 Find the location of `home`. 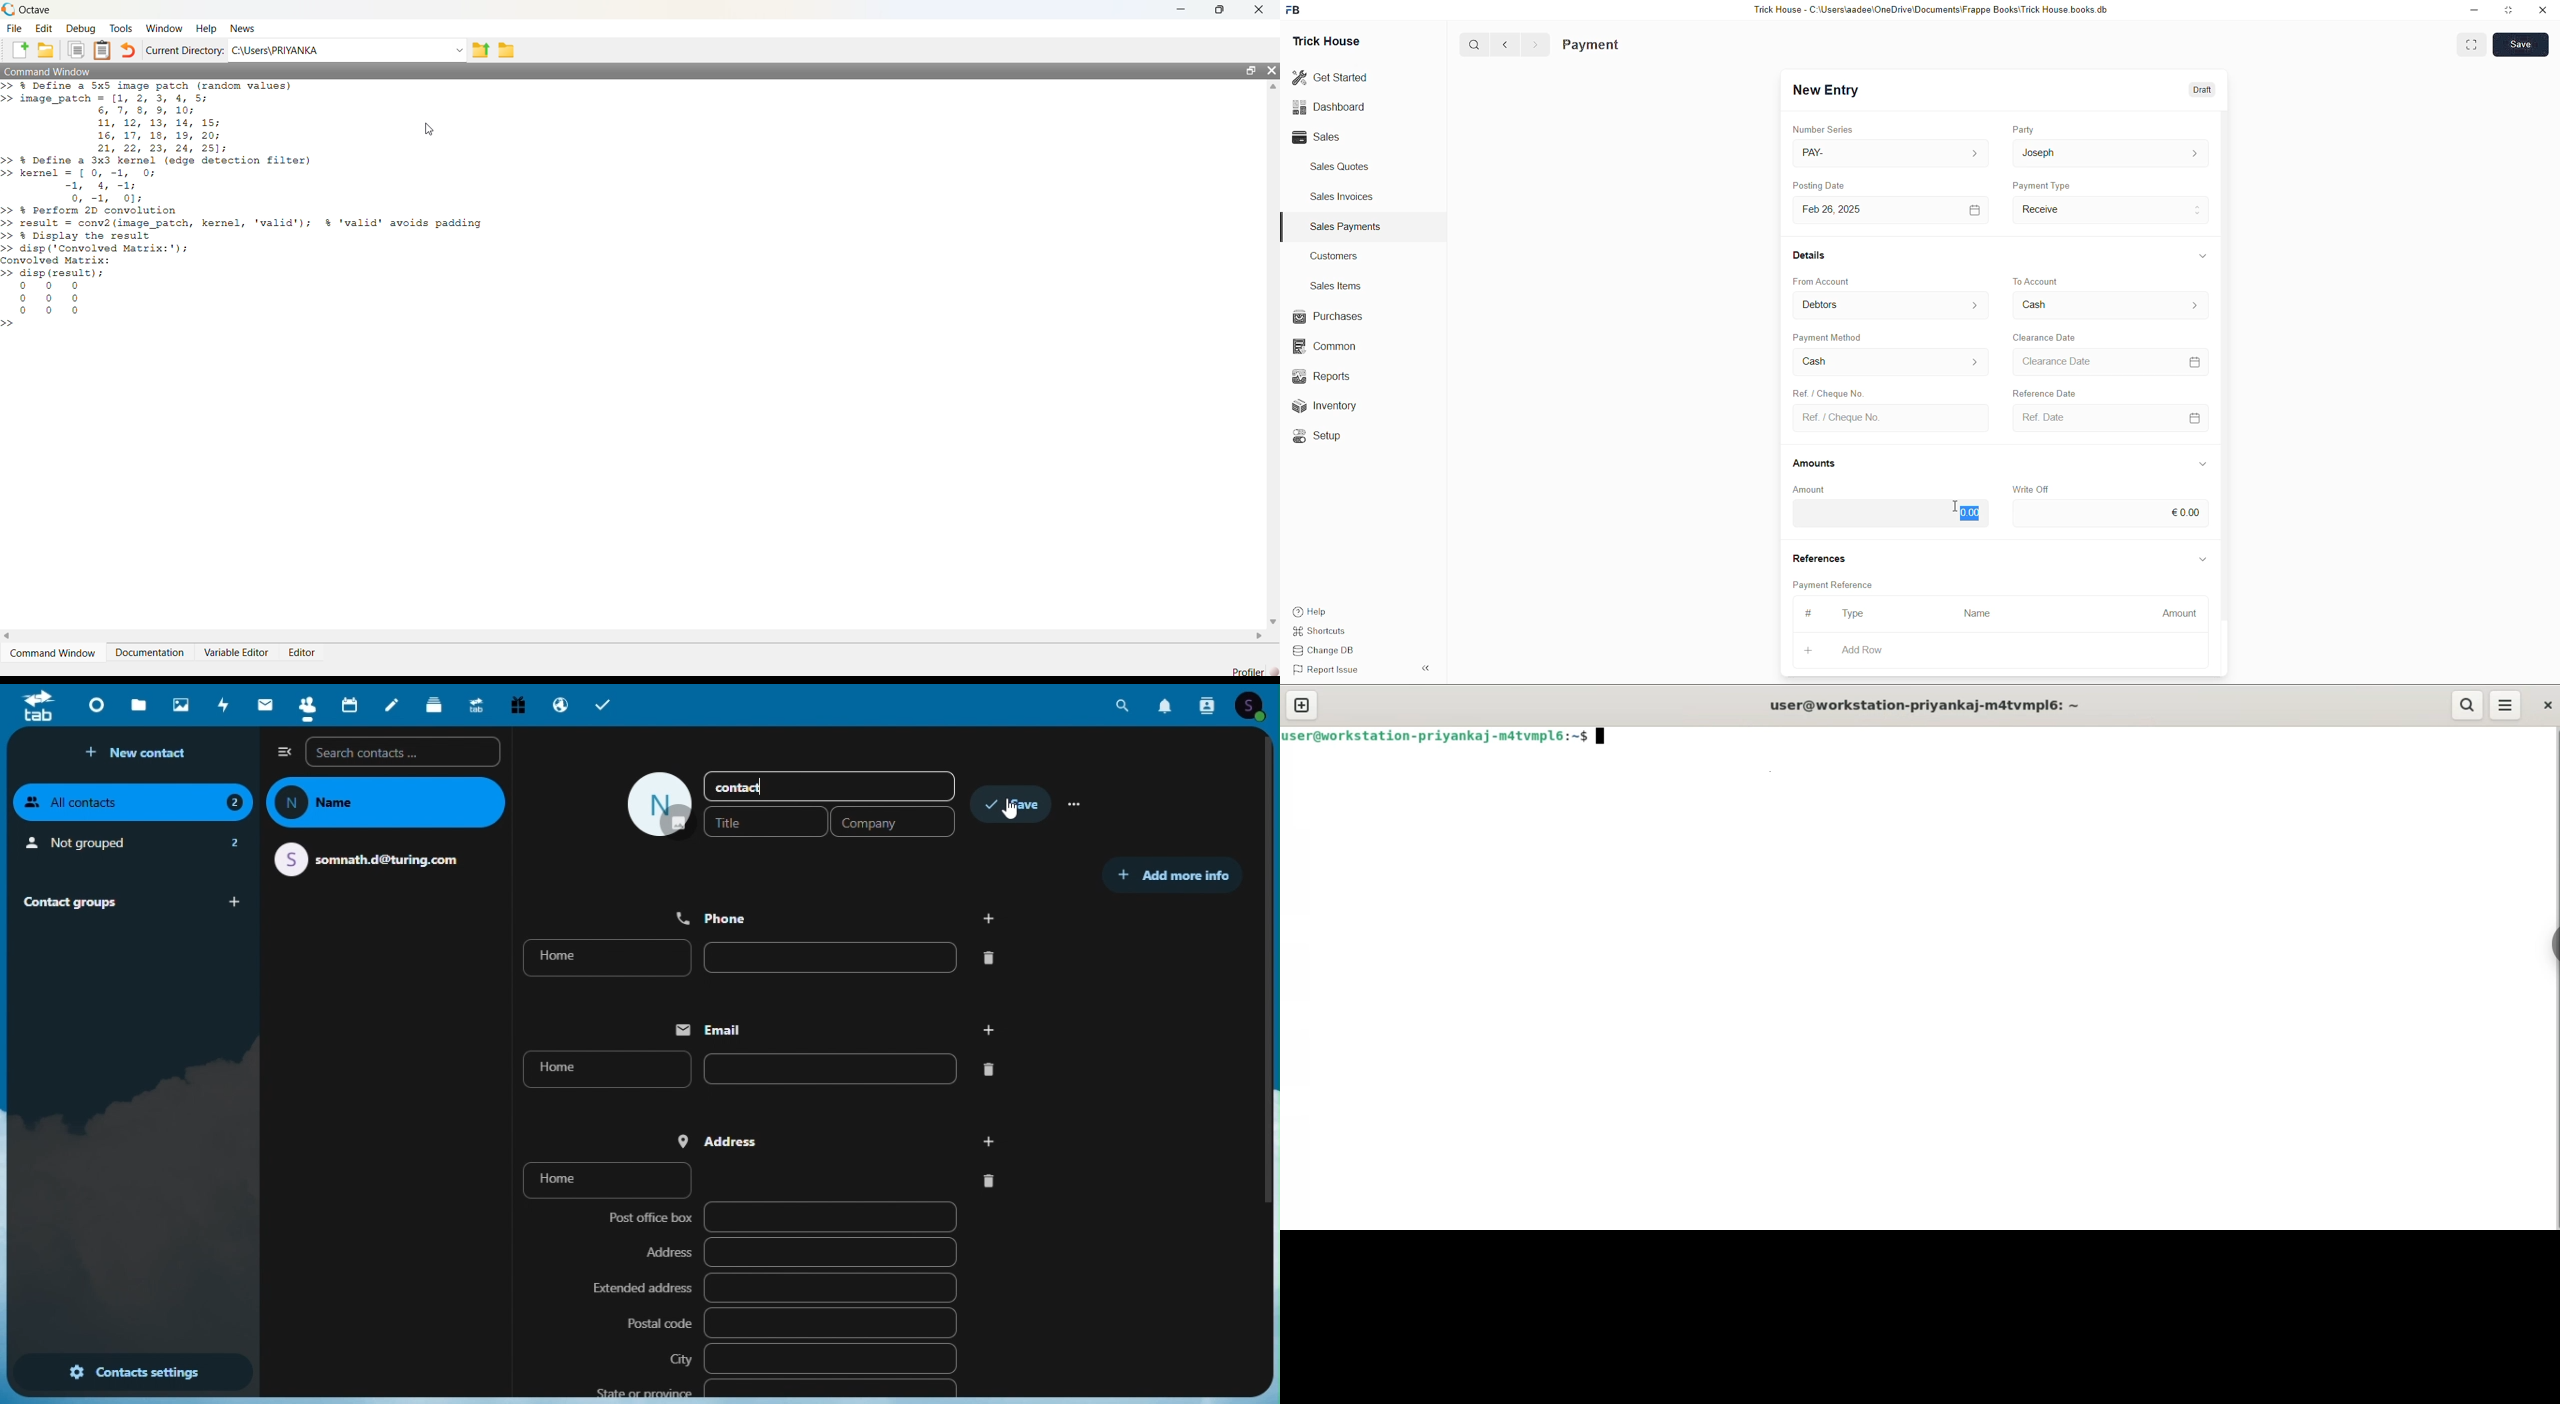

home is located at coordinates (769, 958).